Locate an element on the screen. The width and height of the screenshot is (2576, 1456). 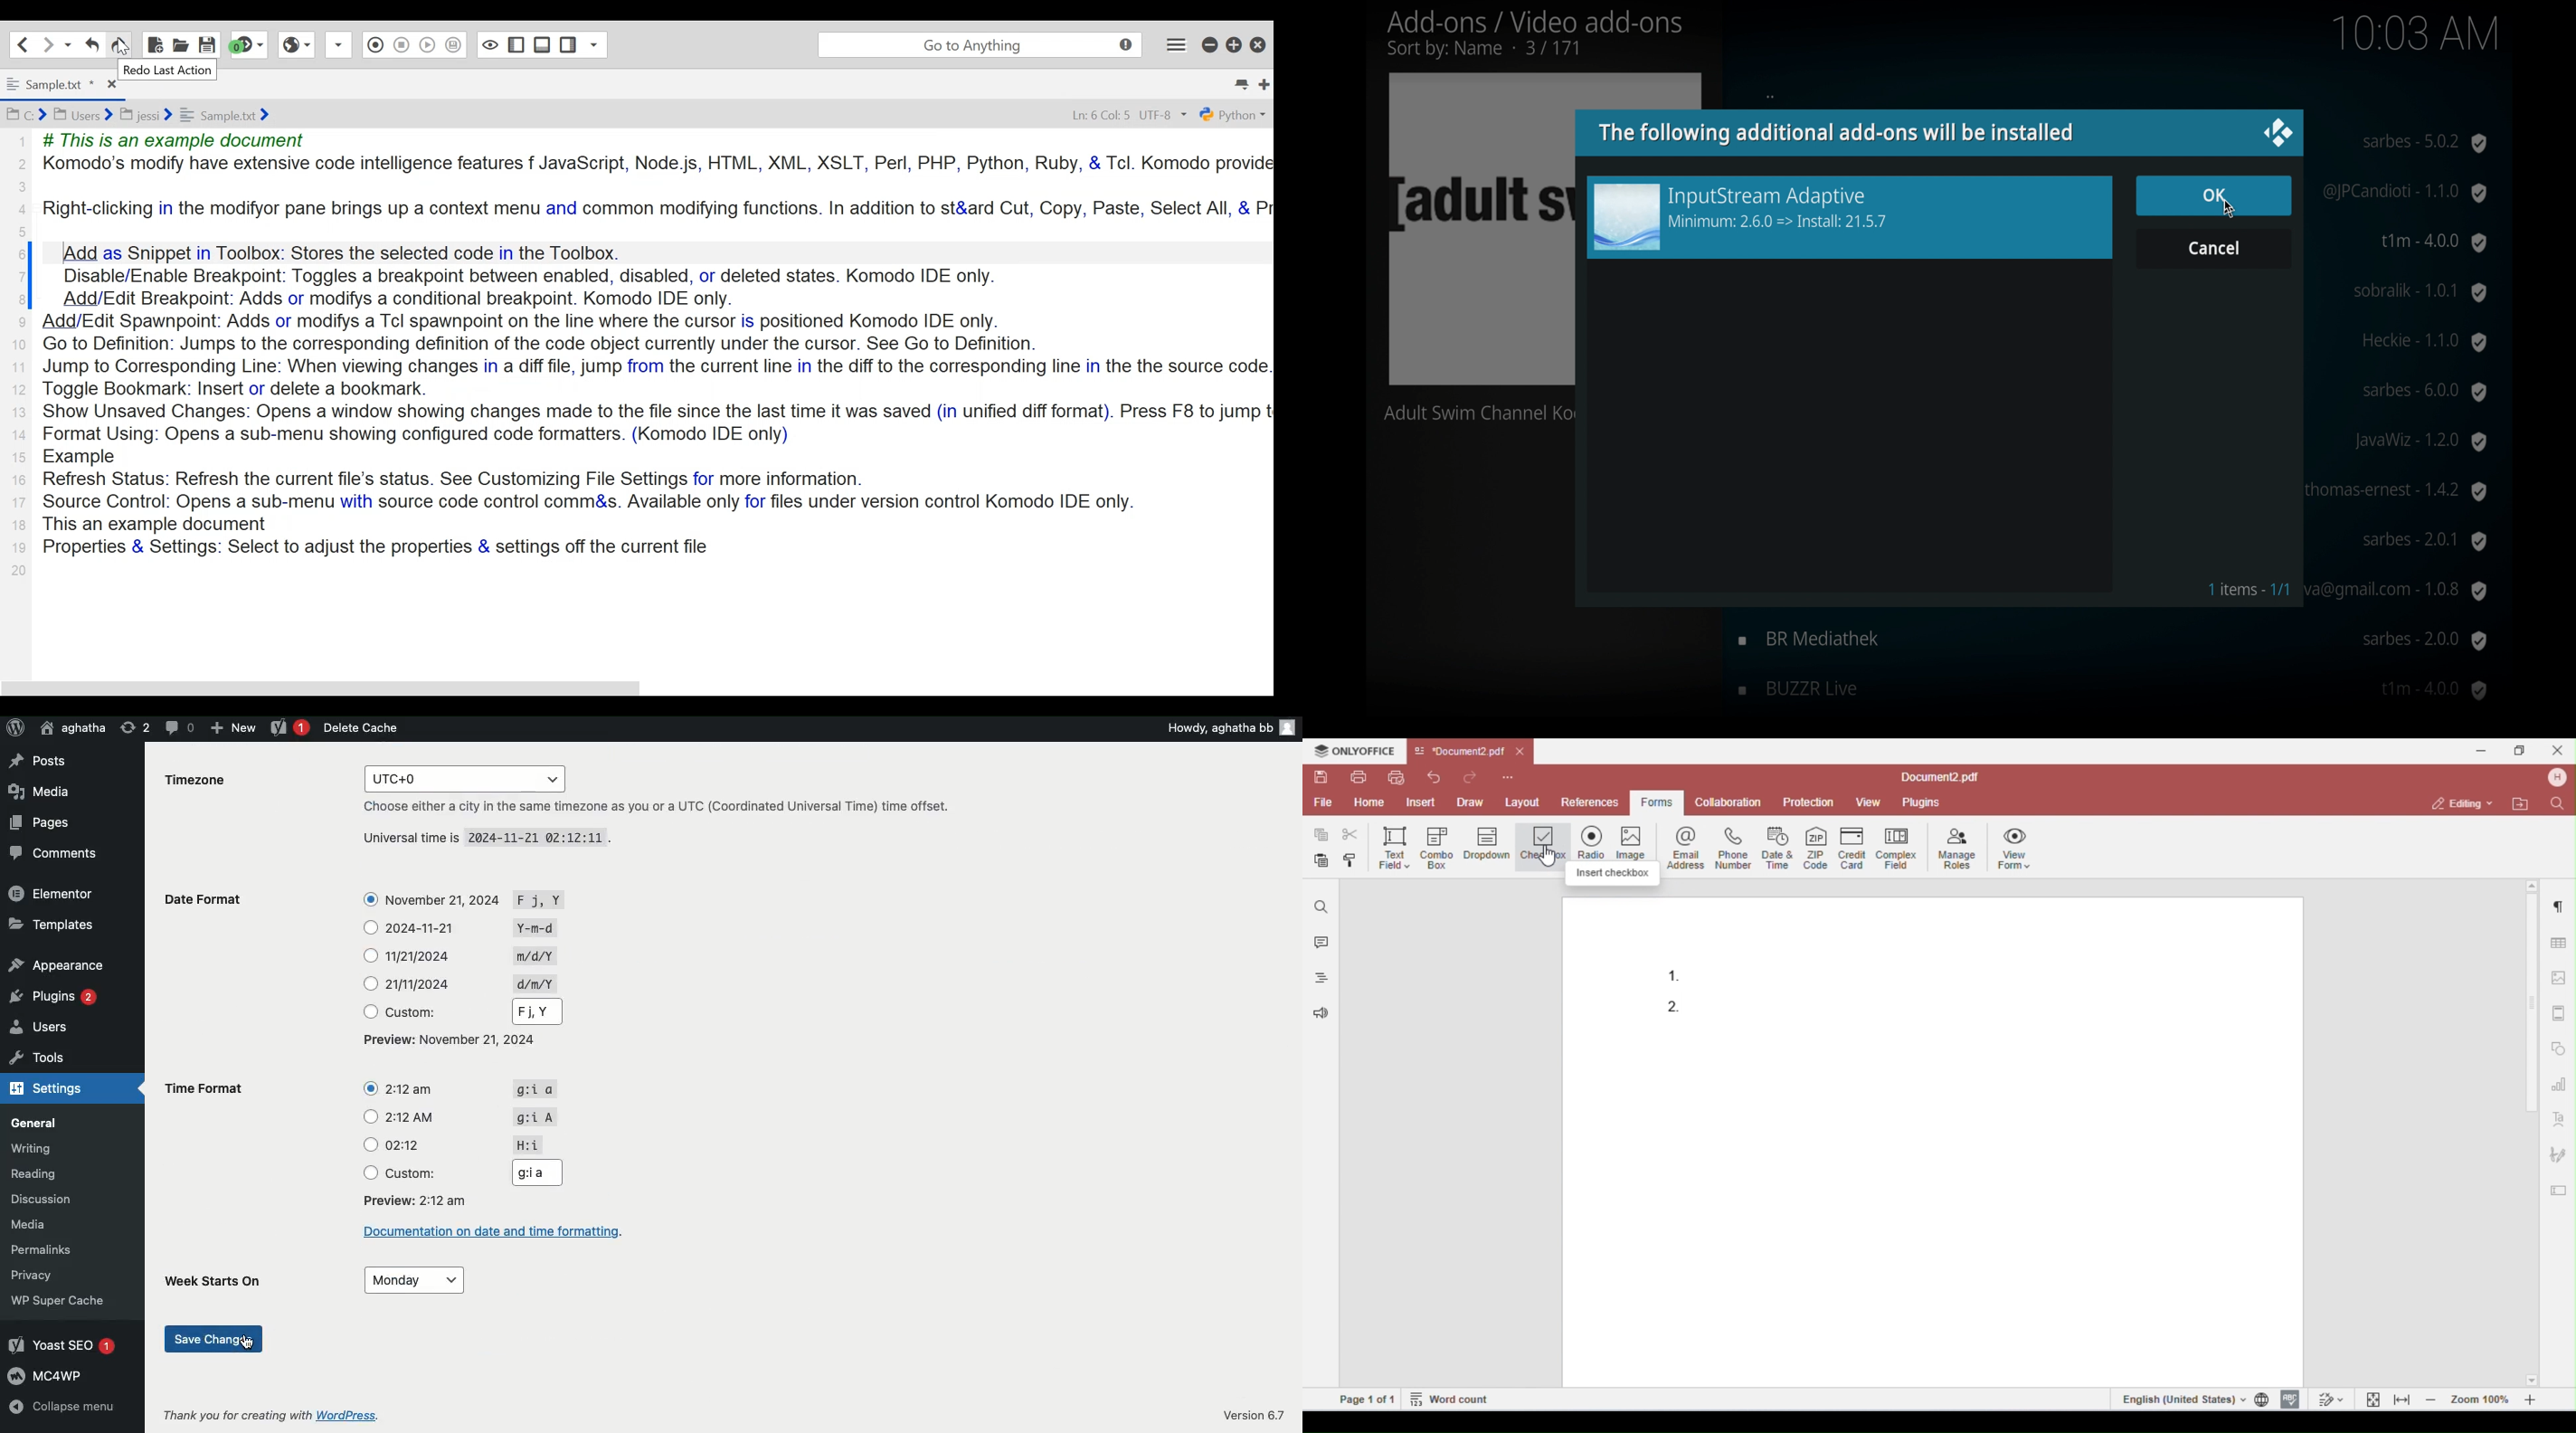
Date format options is located at coordinates (427, 954).